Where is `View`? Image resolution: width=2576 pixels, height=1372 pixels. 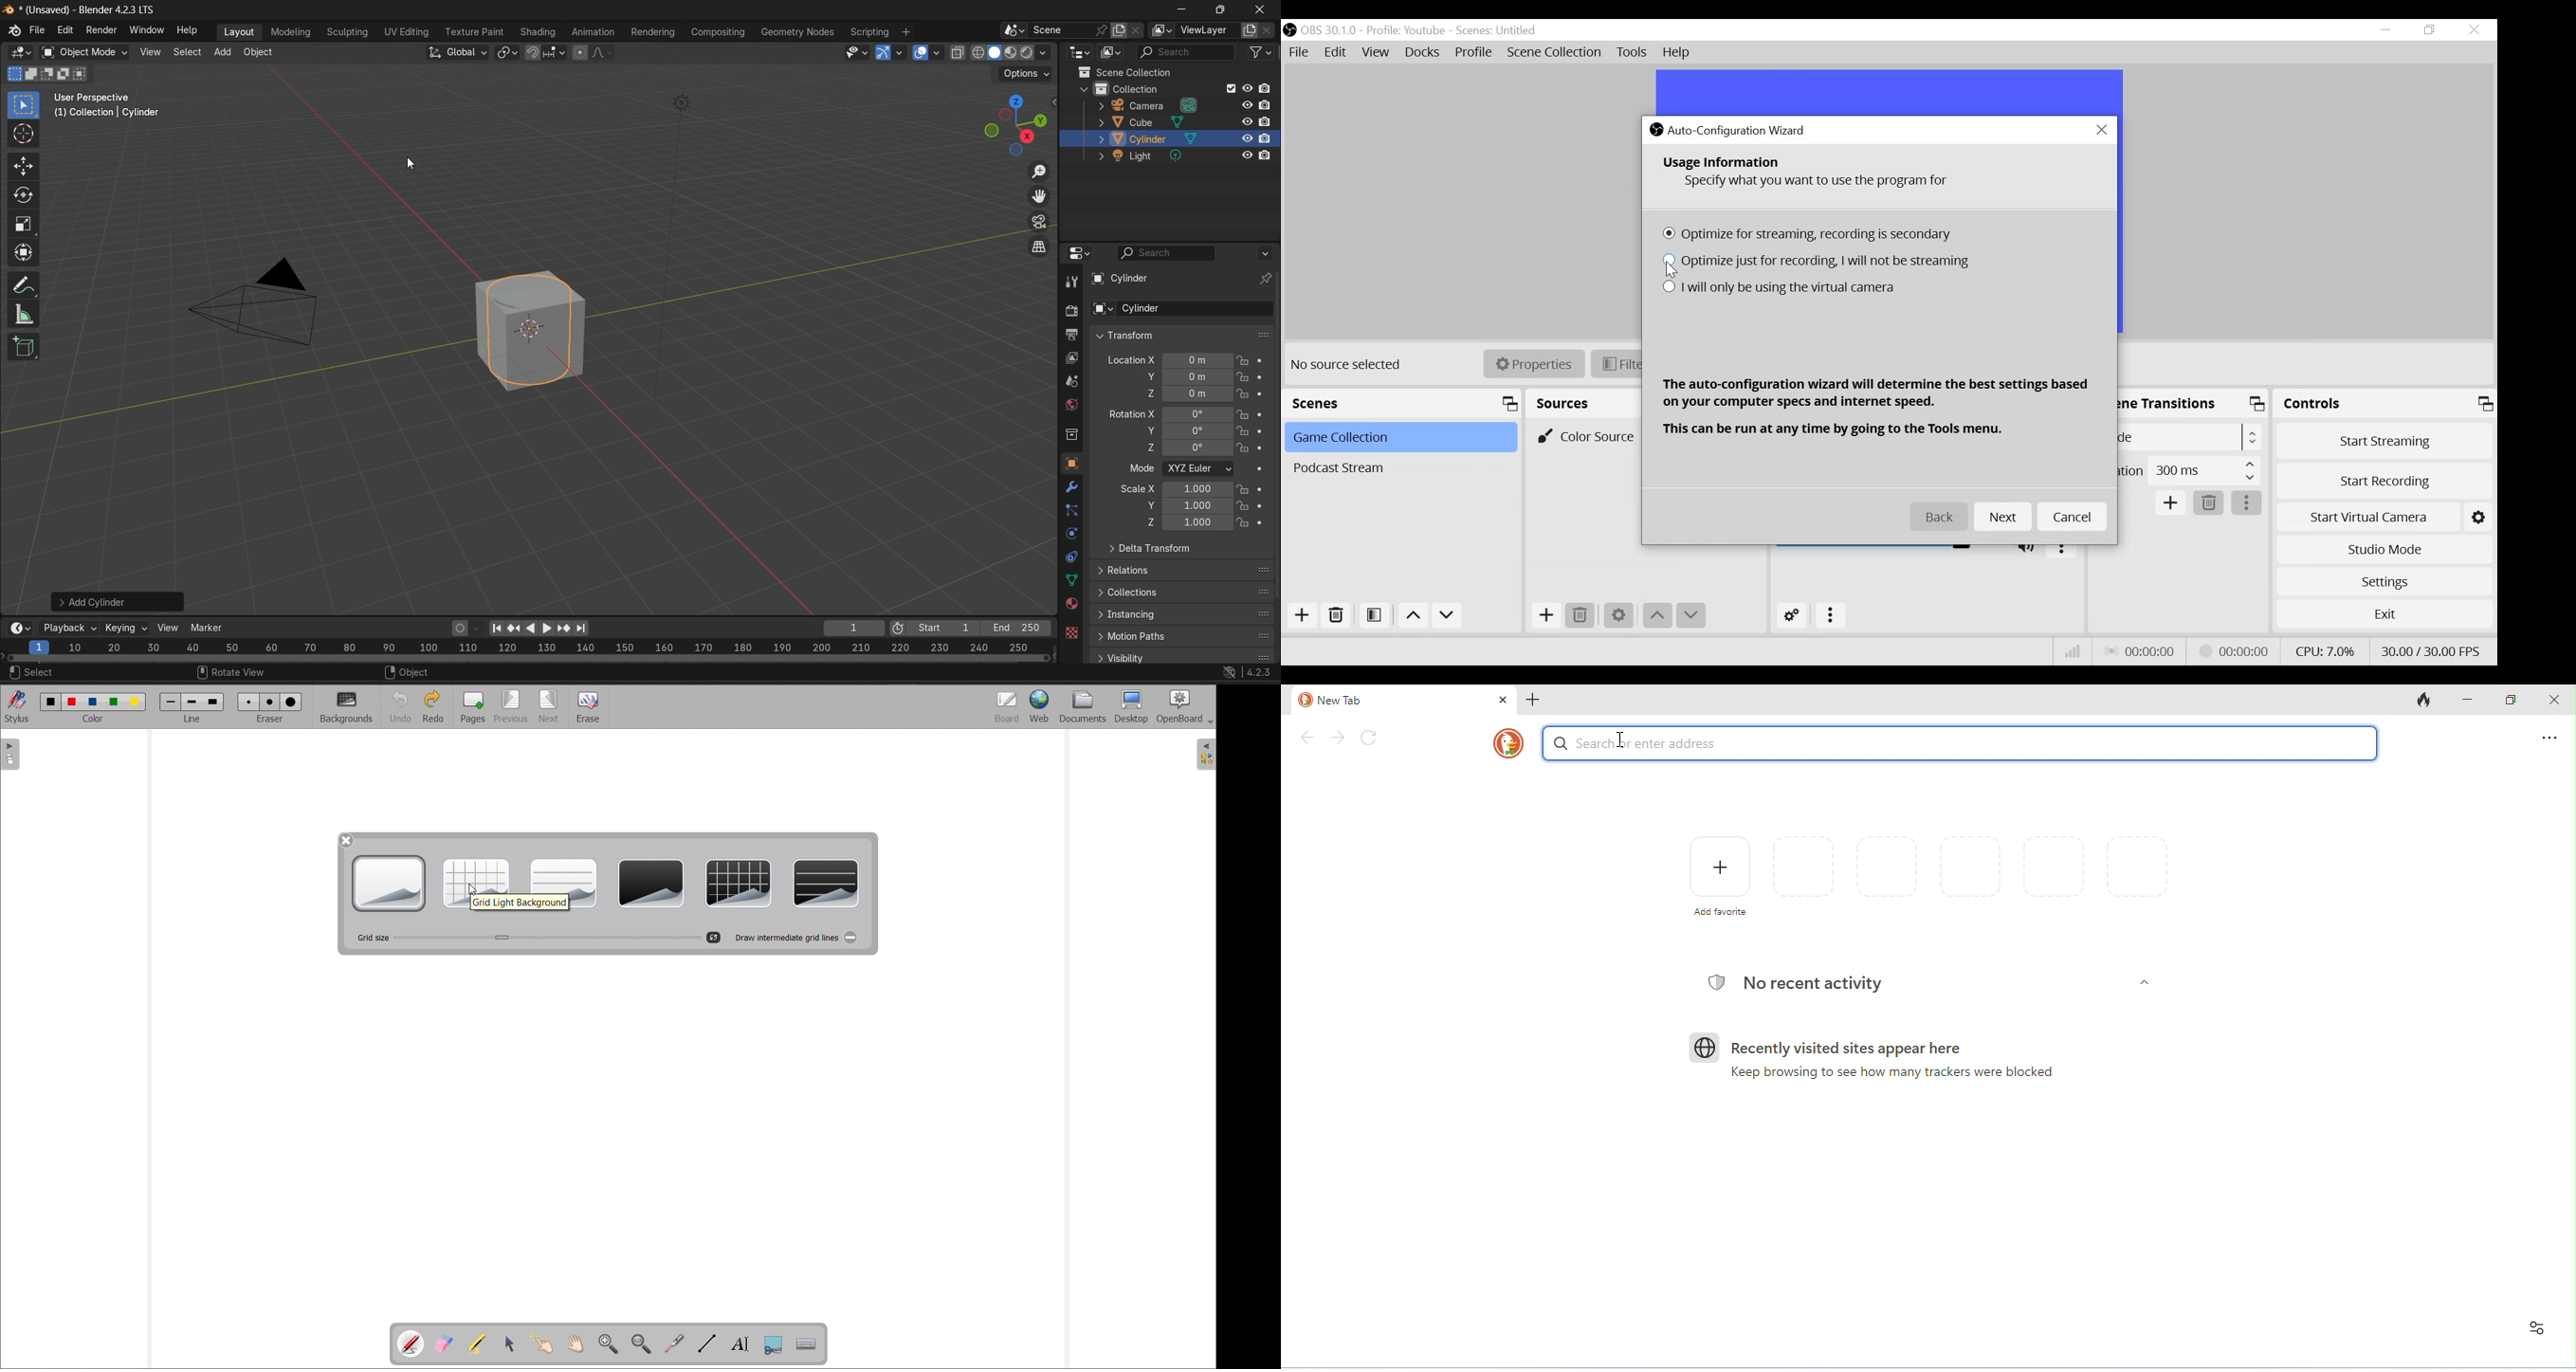 View is located at coordinates (1375, 53).